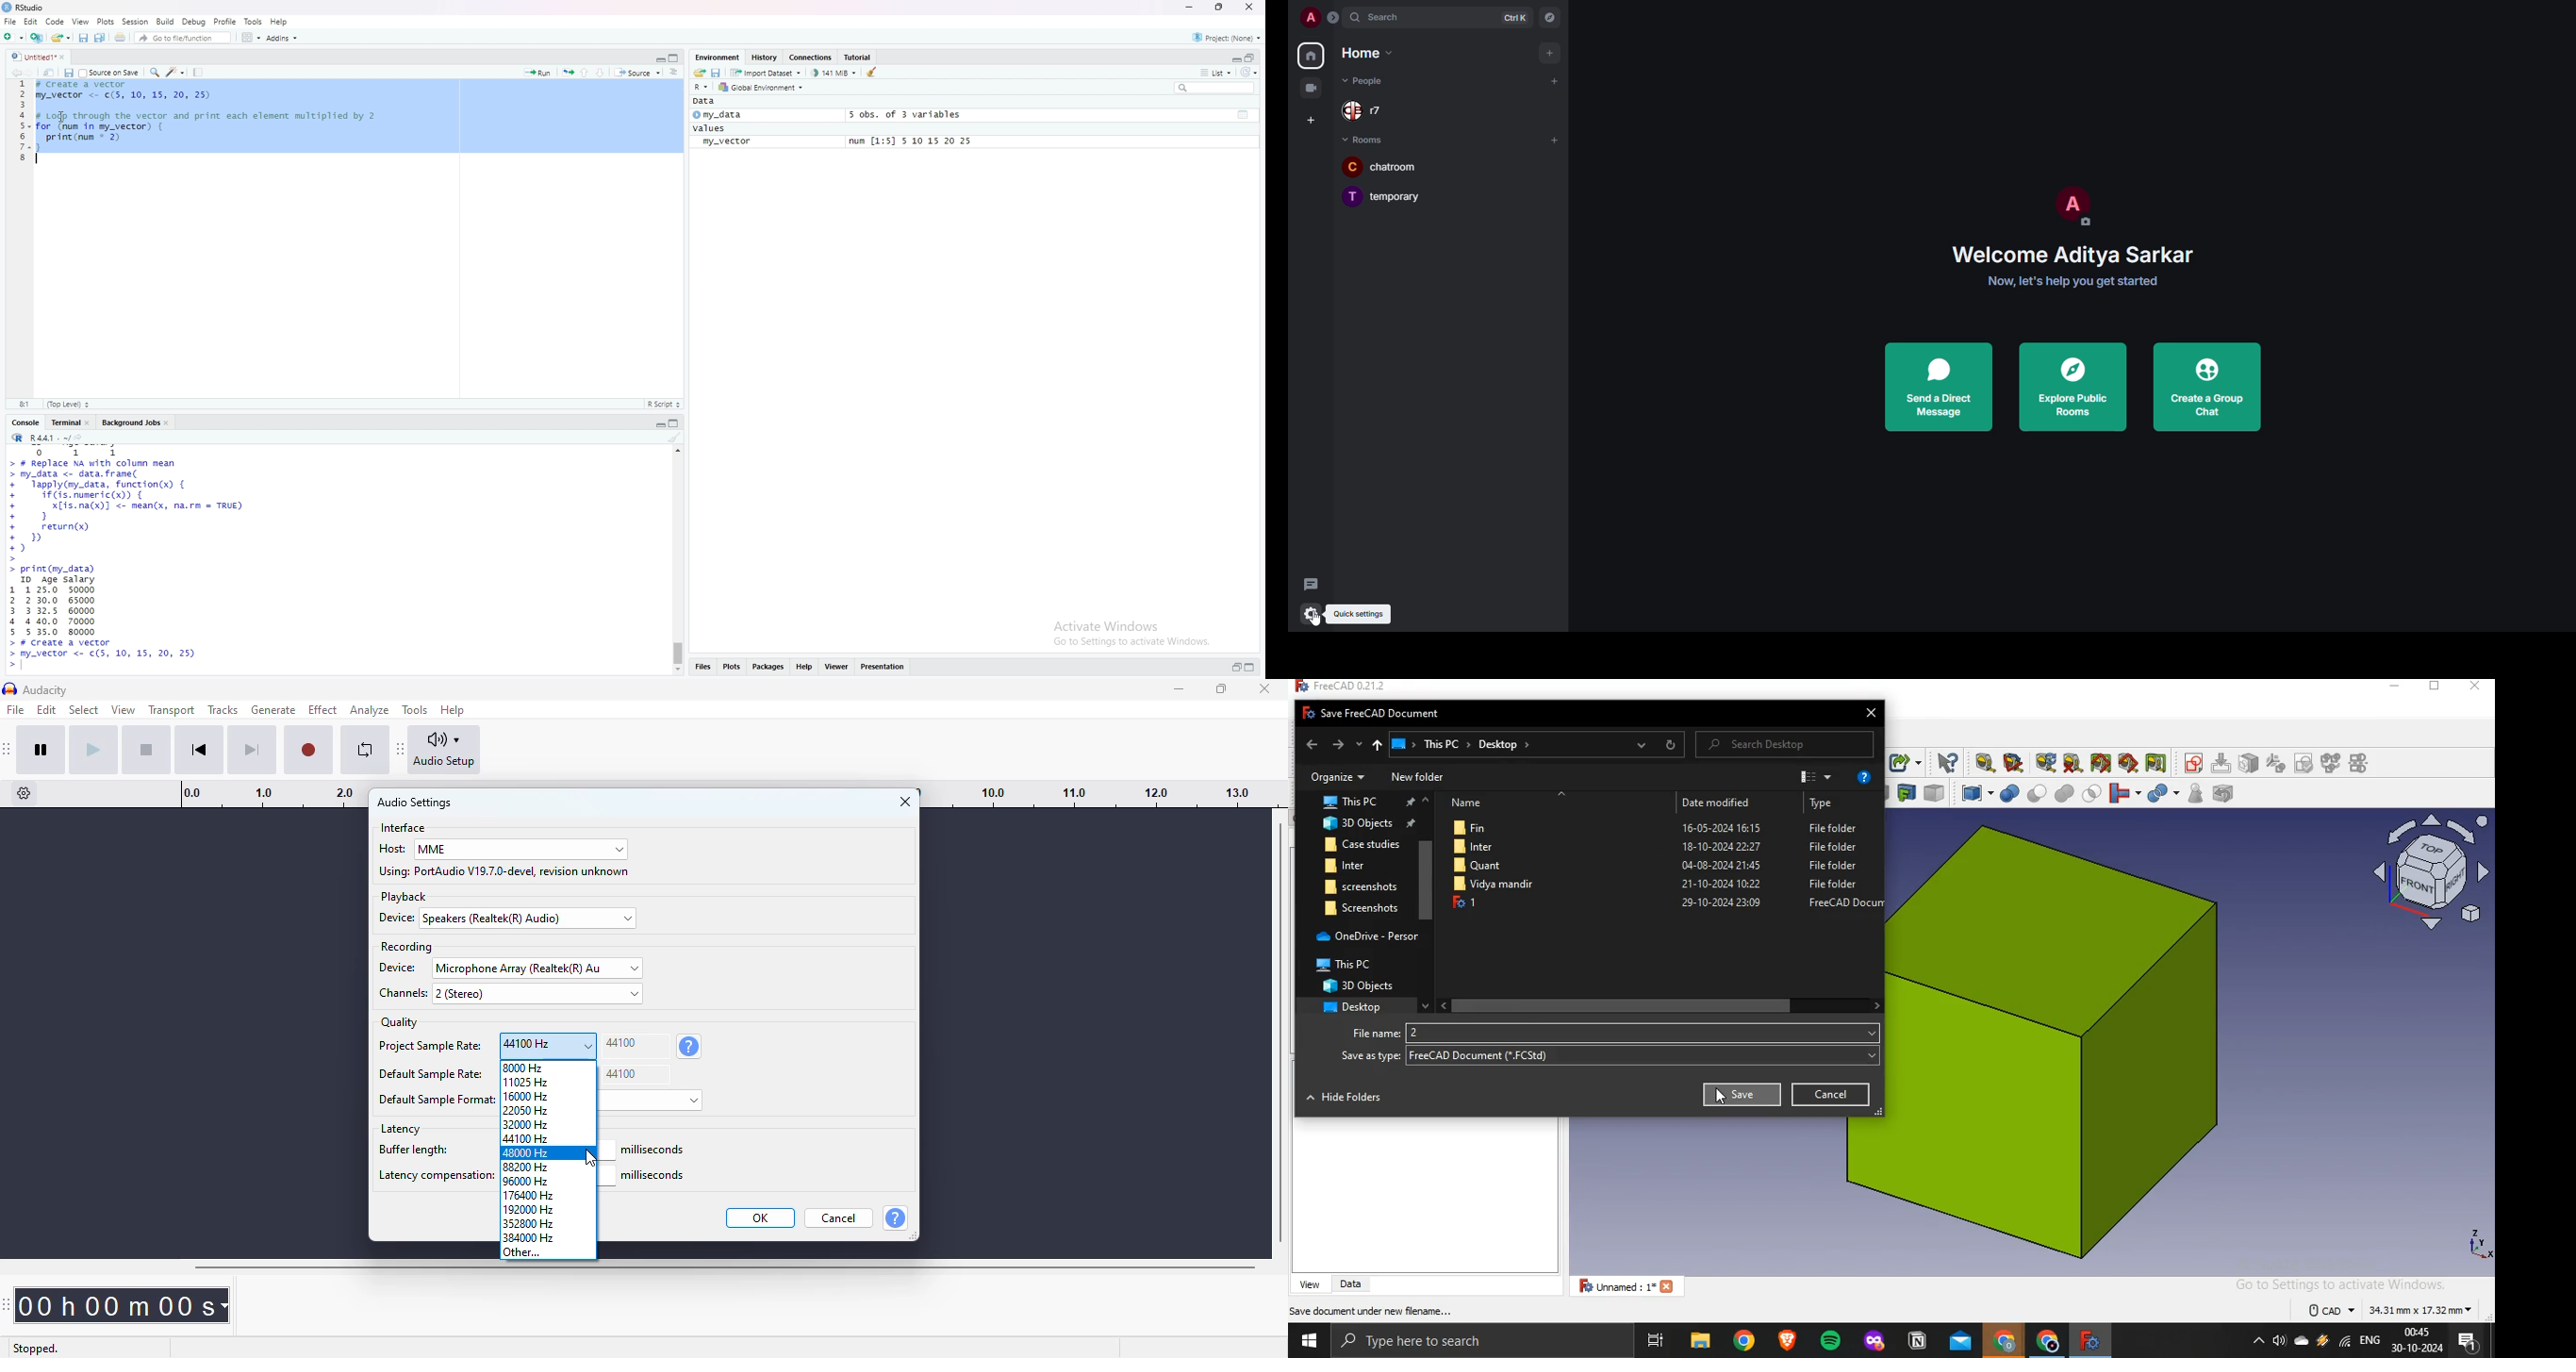 Image resolution: width=2576 pixels, height=1372 pixels. I want to click on R Script , so click(665, 405).